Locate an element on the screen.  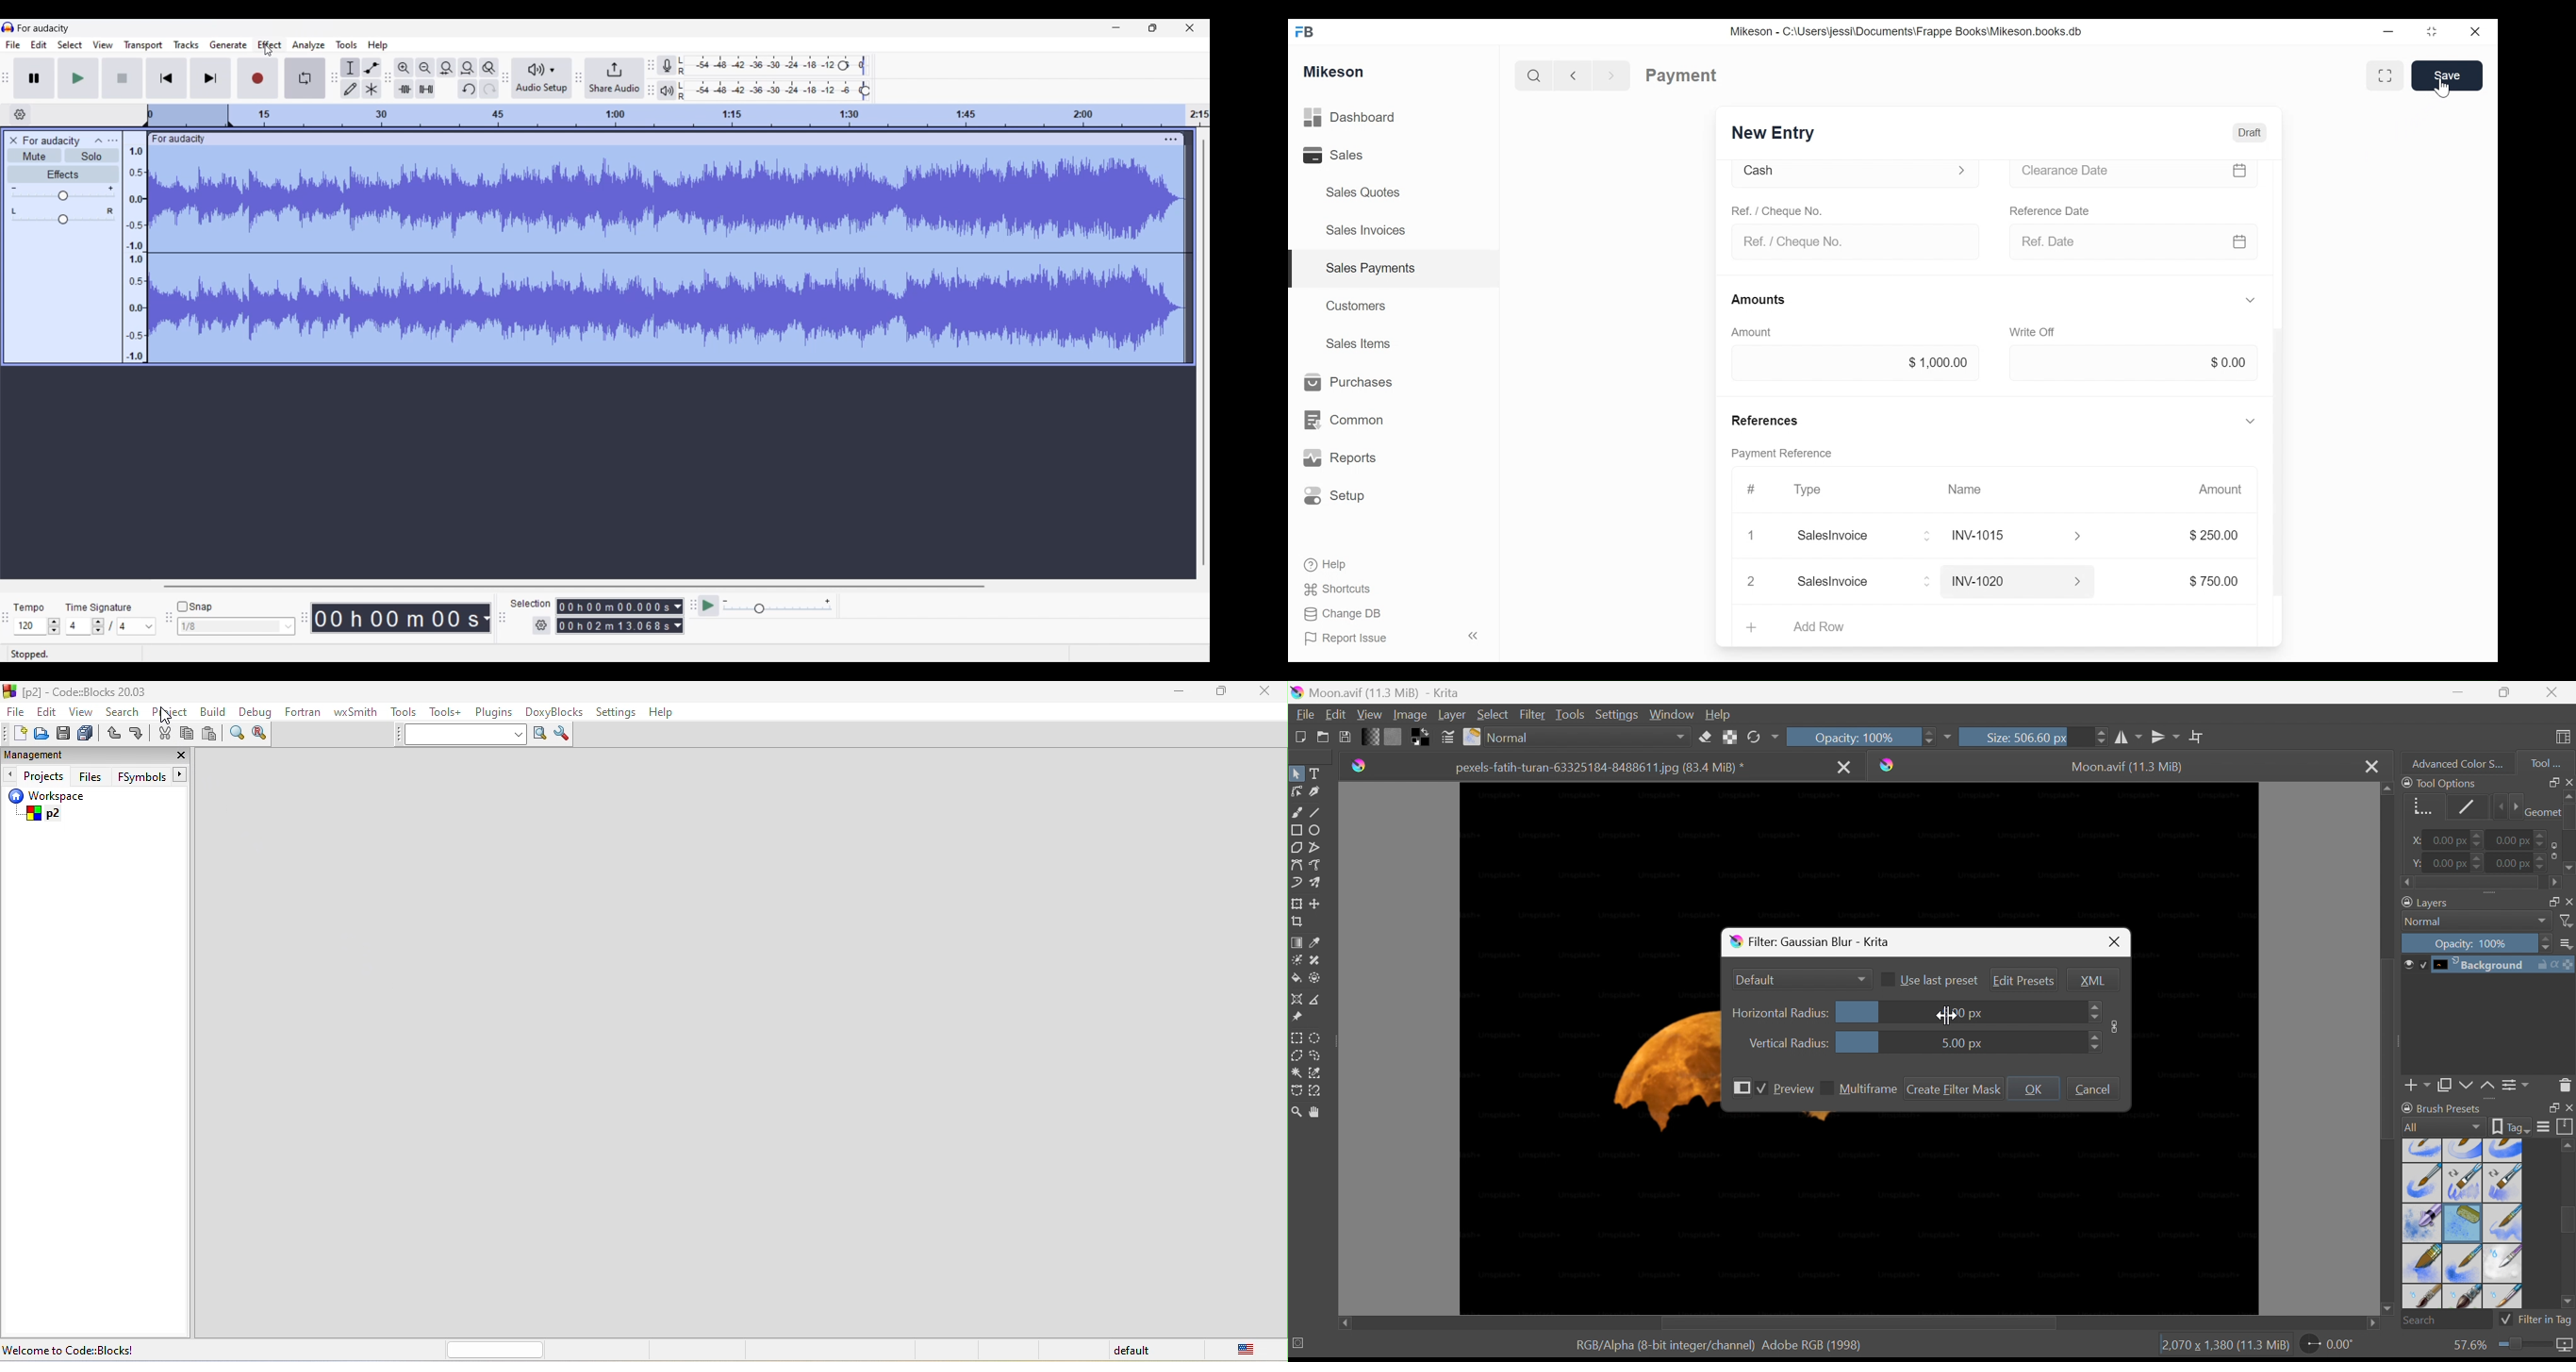
Map the displayed canvas size between pixel size and print size. Current mapping: Pixel Size is located at coordinates (2567, 1346).